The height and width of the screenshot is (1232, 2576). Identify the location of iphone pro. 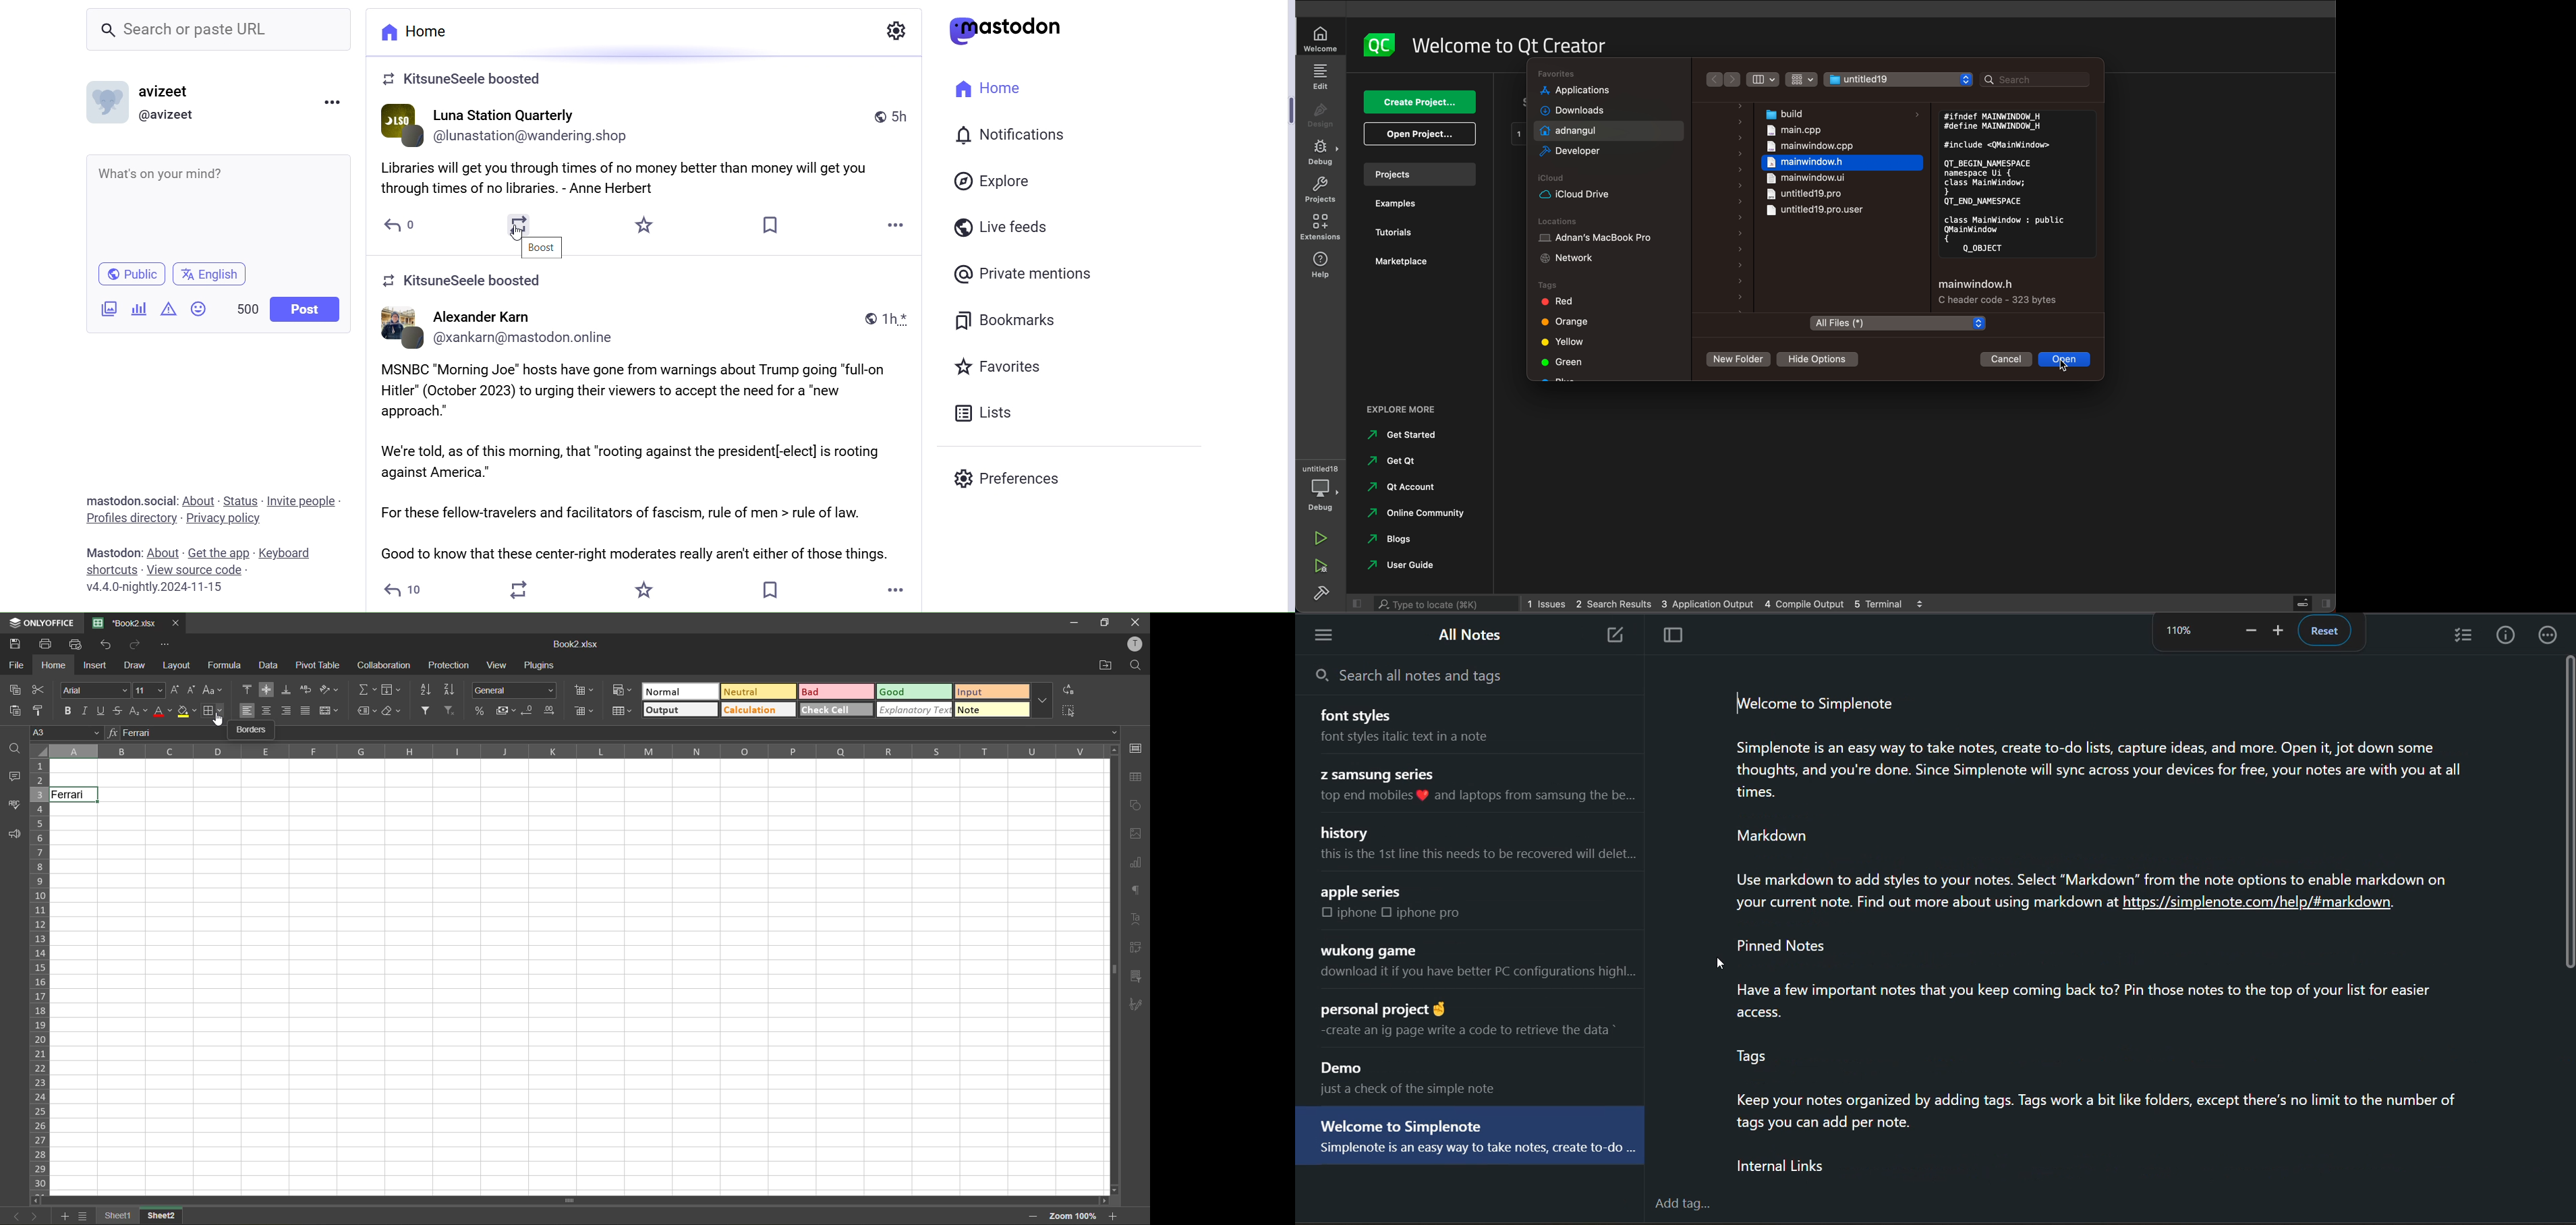
(1437, 913).